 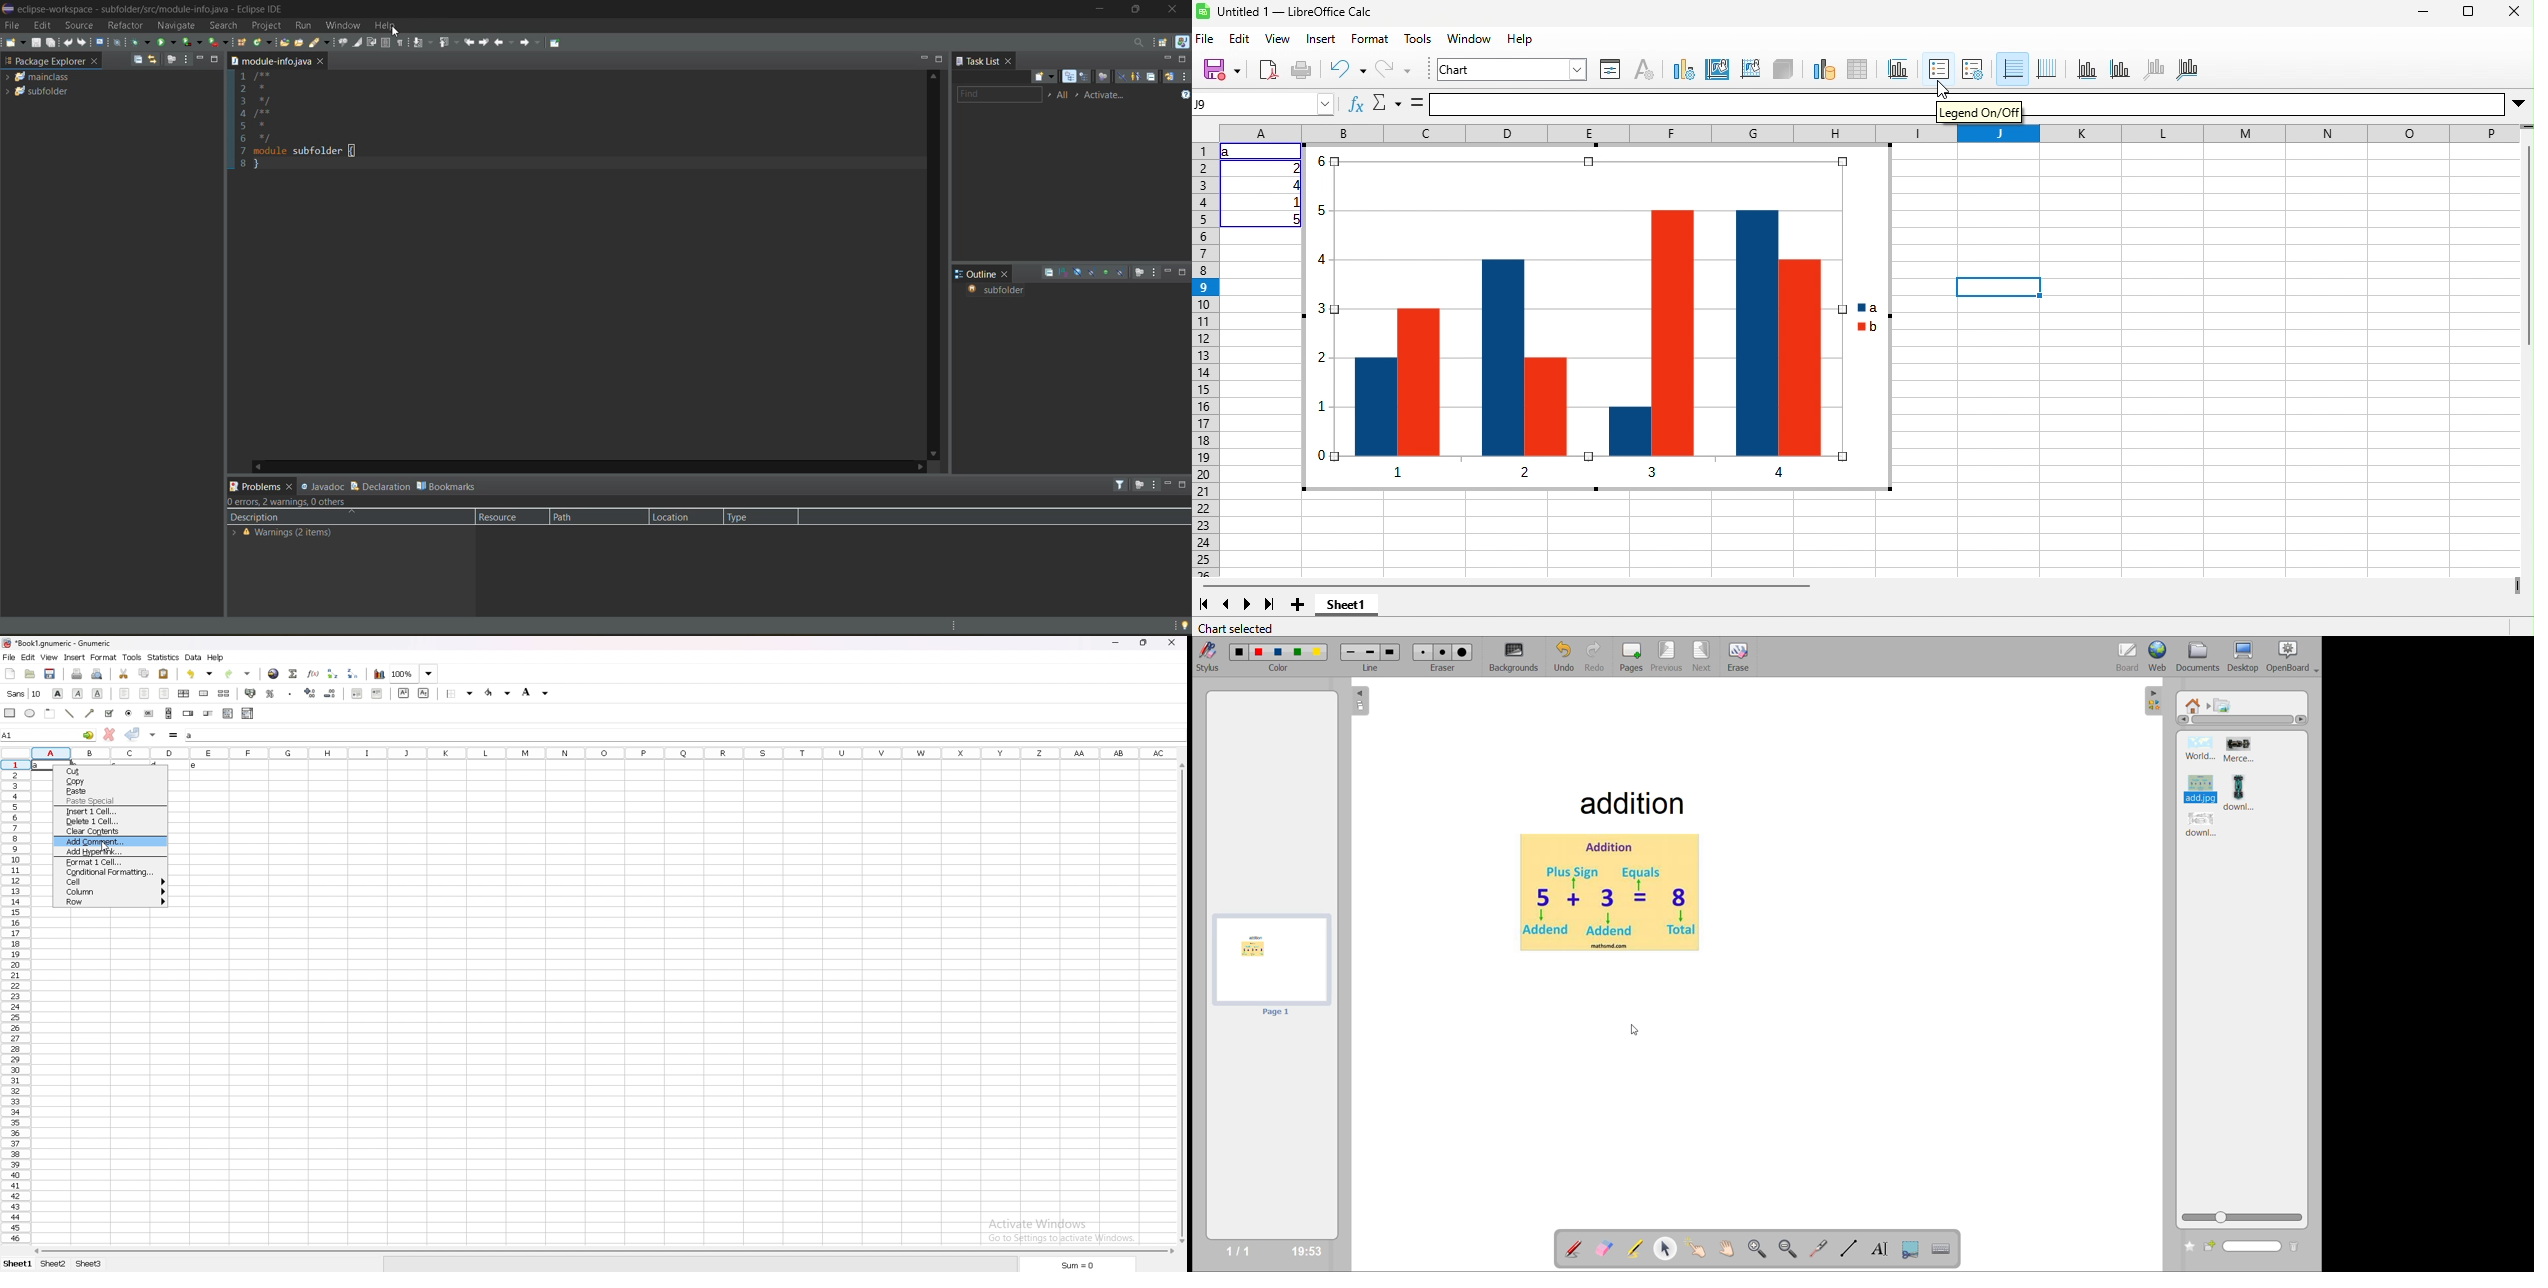 What do you see at coordinates (111, 892) in the screenshot?
I see `column` at bounding box center [111, 892].